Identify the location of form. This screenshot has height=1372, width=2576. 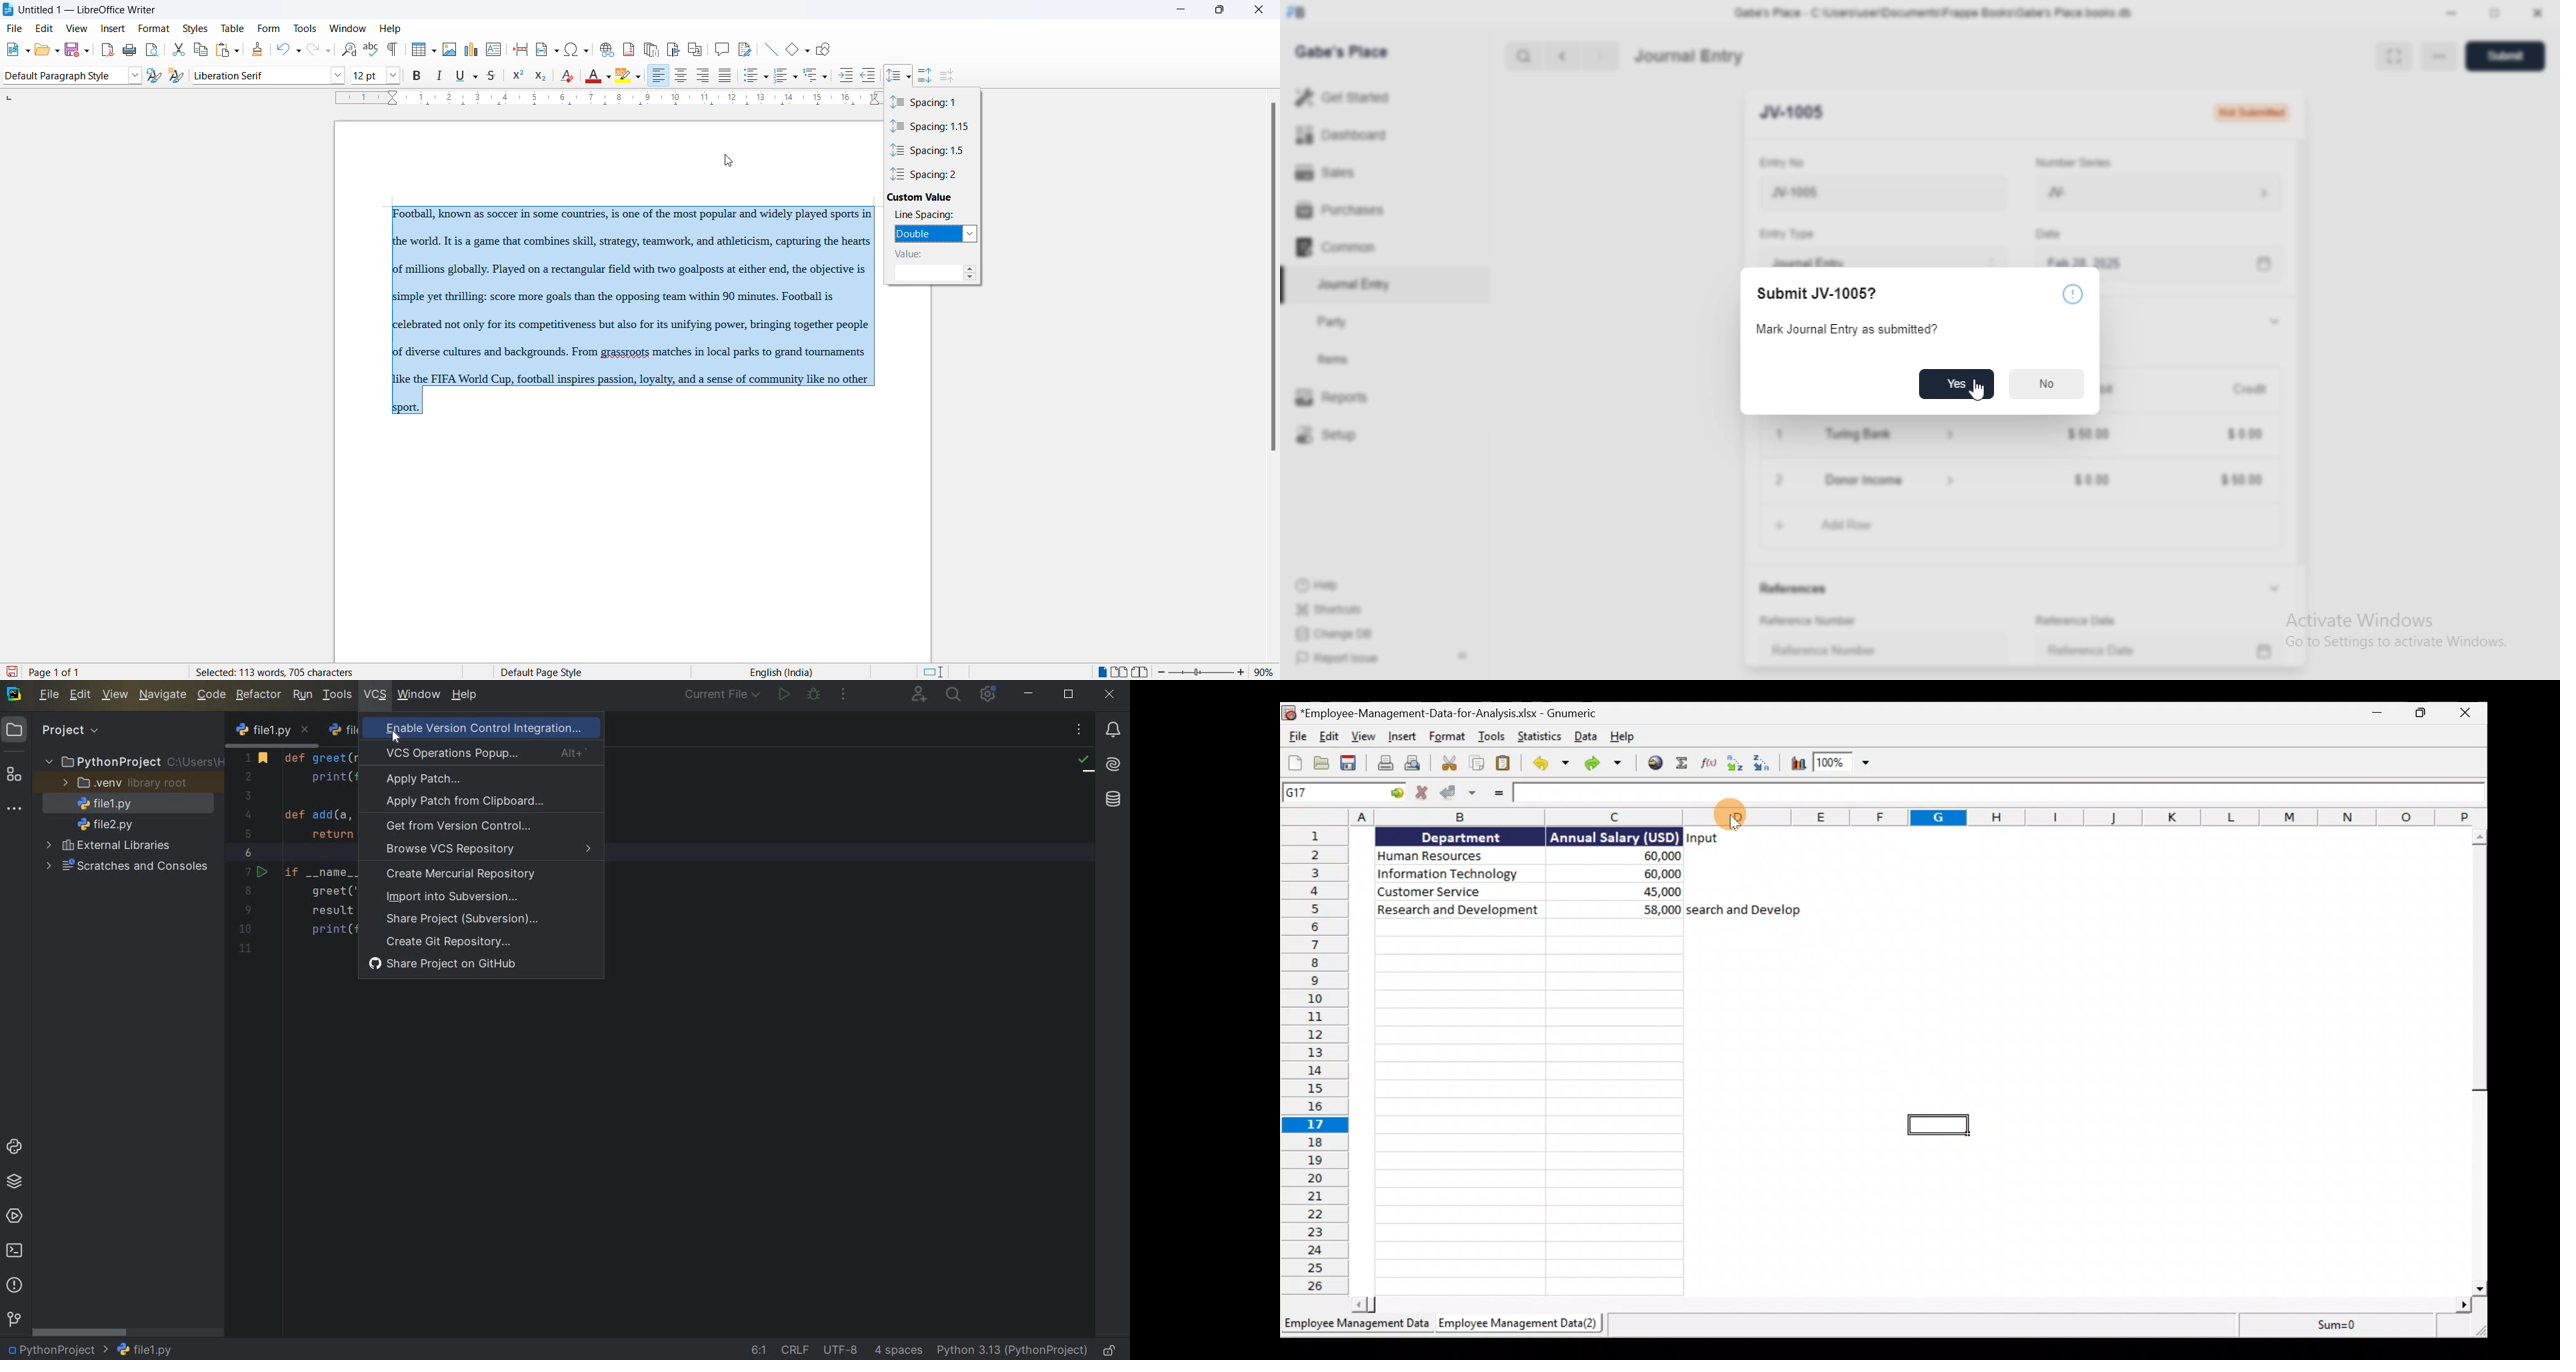
(267, 28).